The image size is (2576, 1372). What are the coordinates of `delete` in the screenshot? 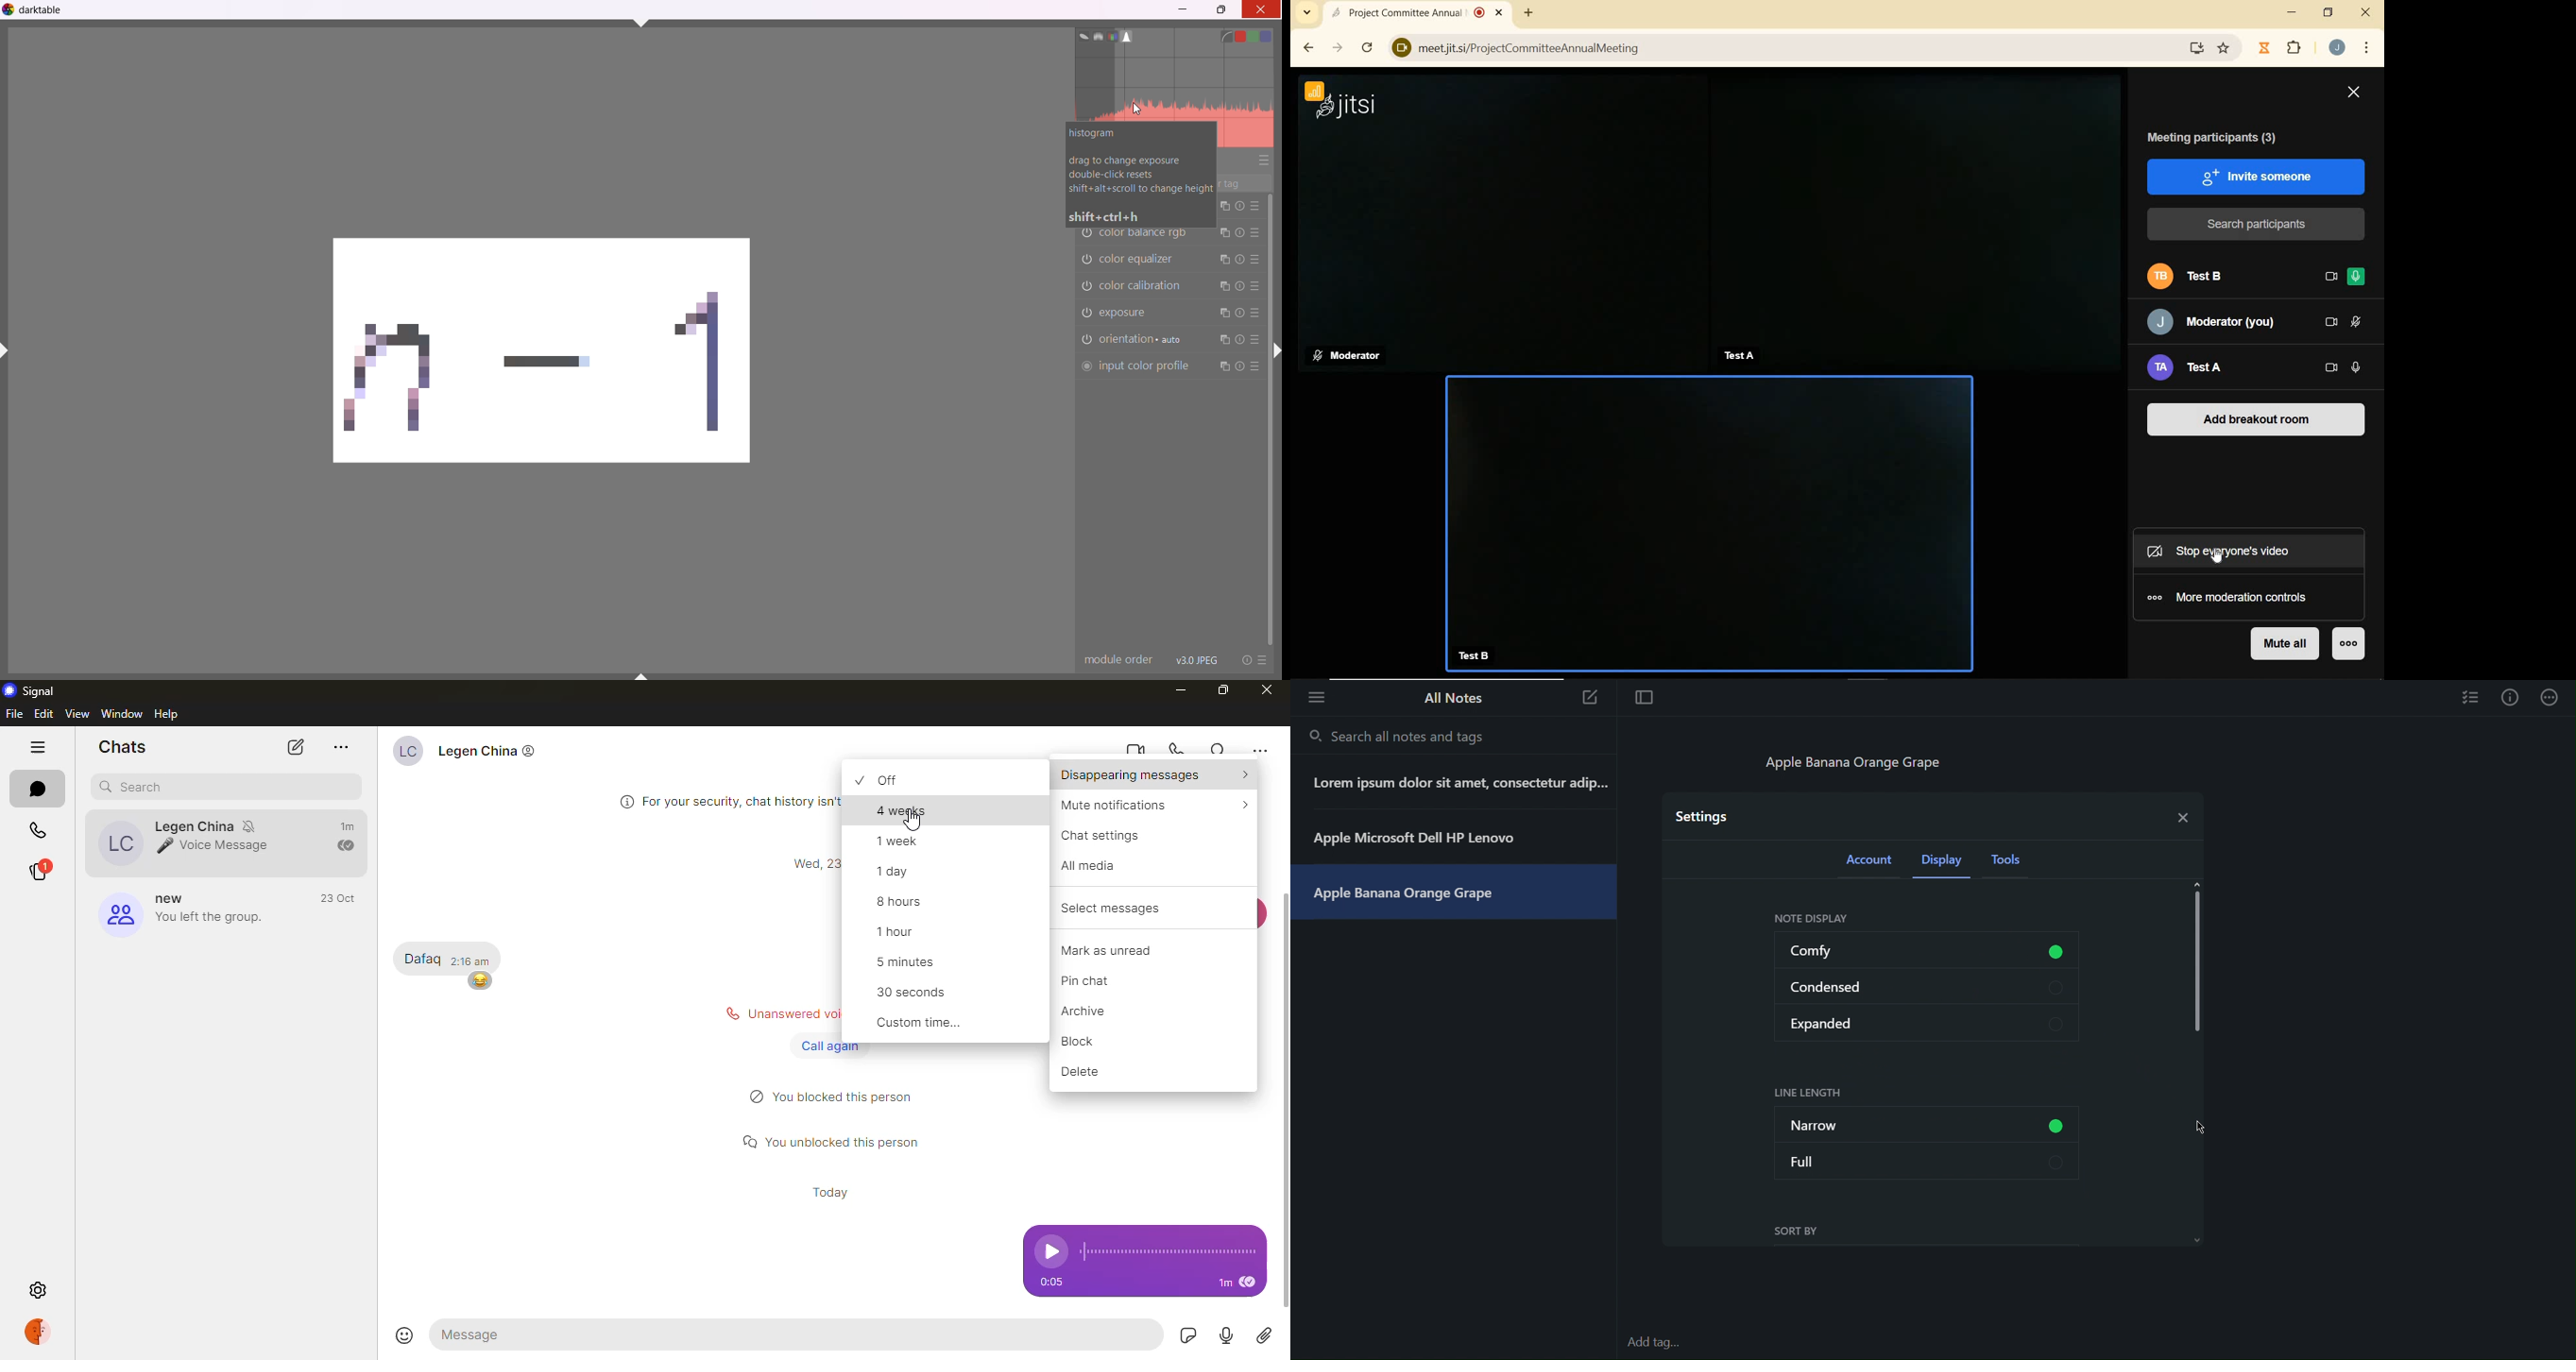 It's located at (1087, 1071).